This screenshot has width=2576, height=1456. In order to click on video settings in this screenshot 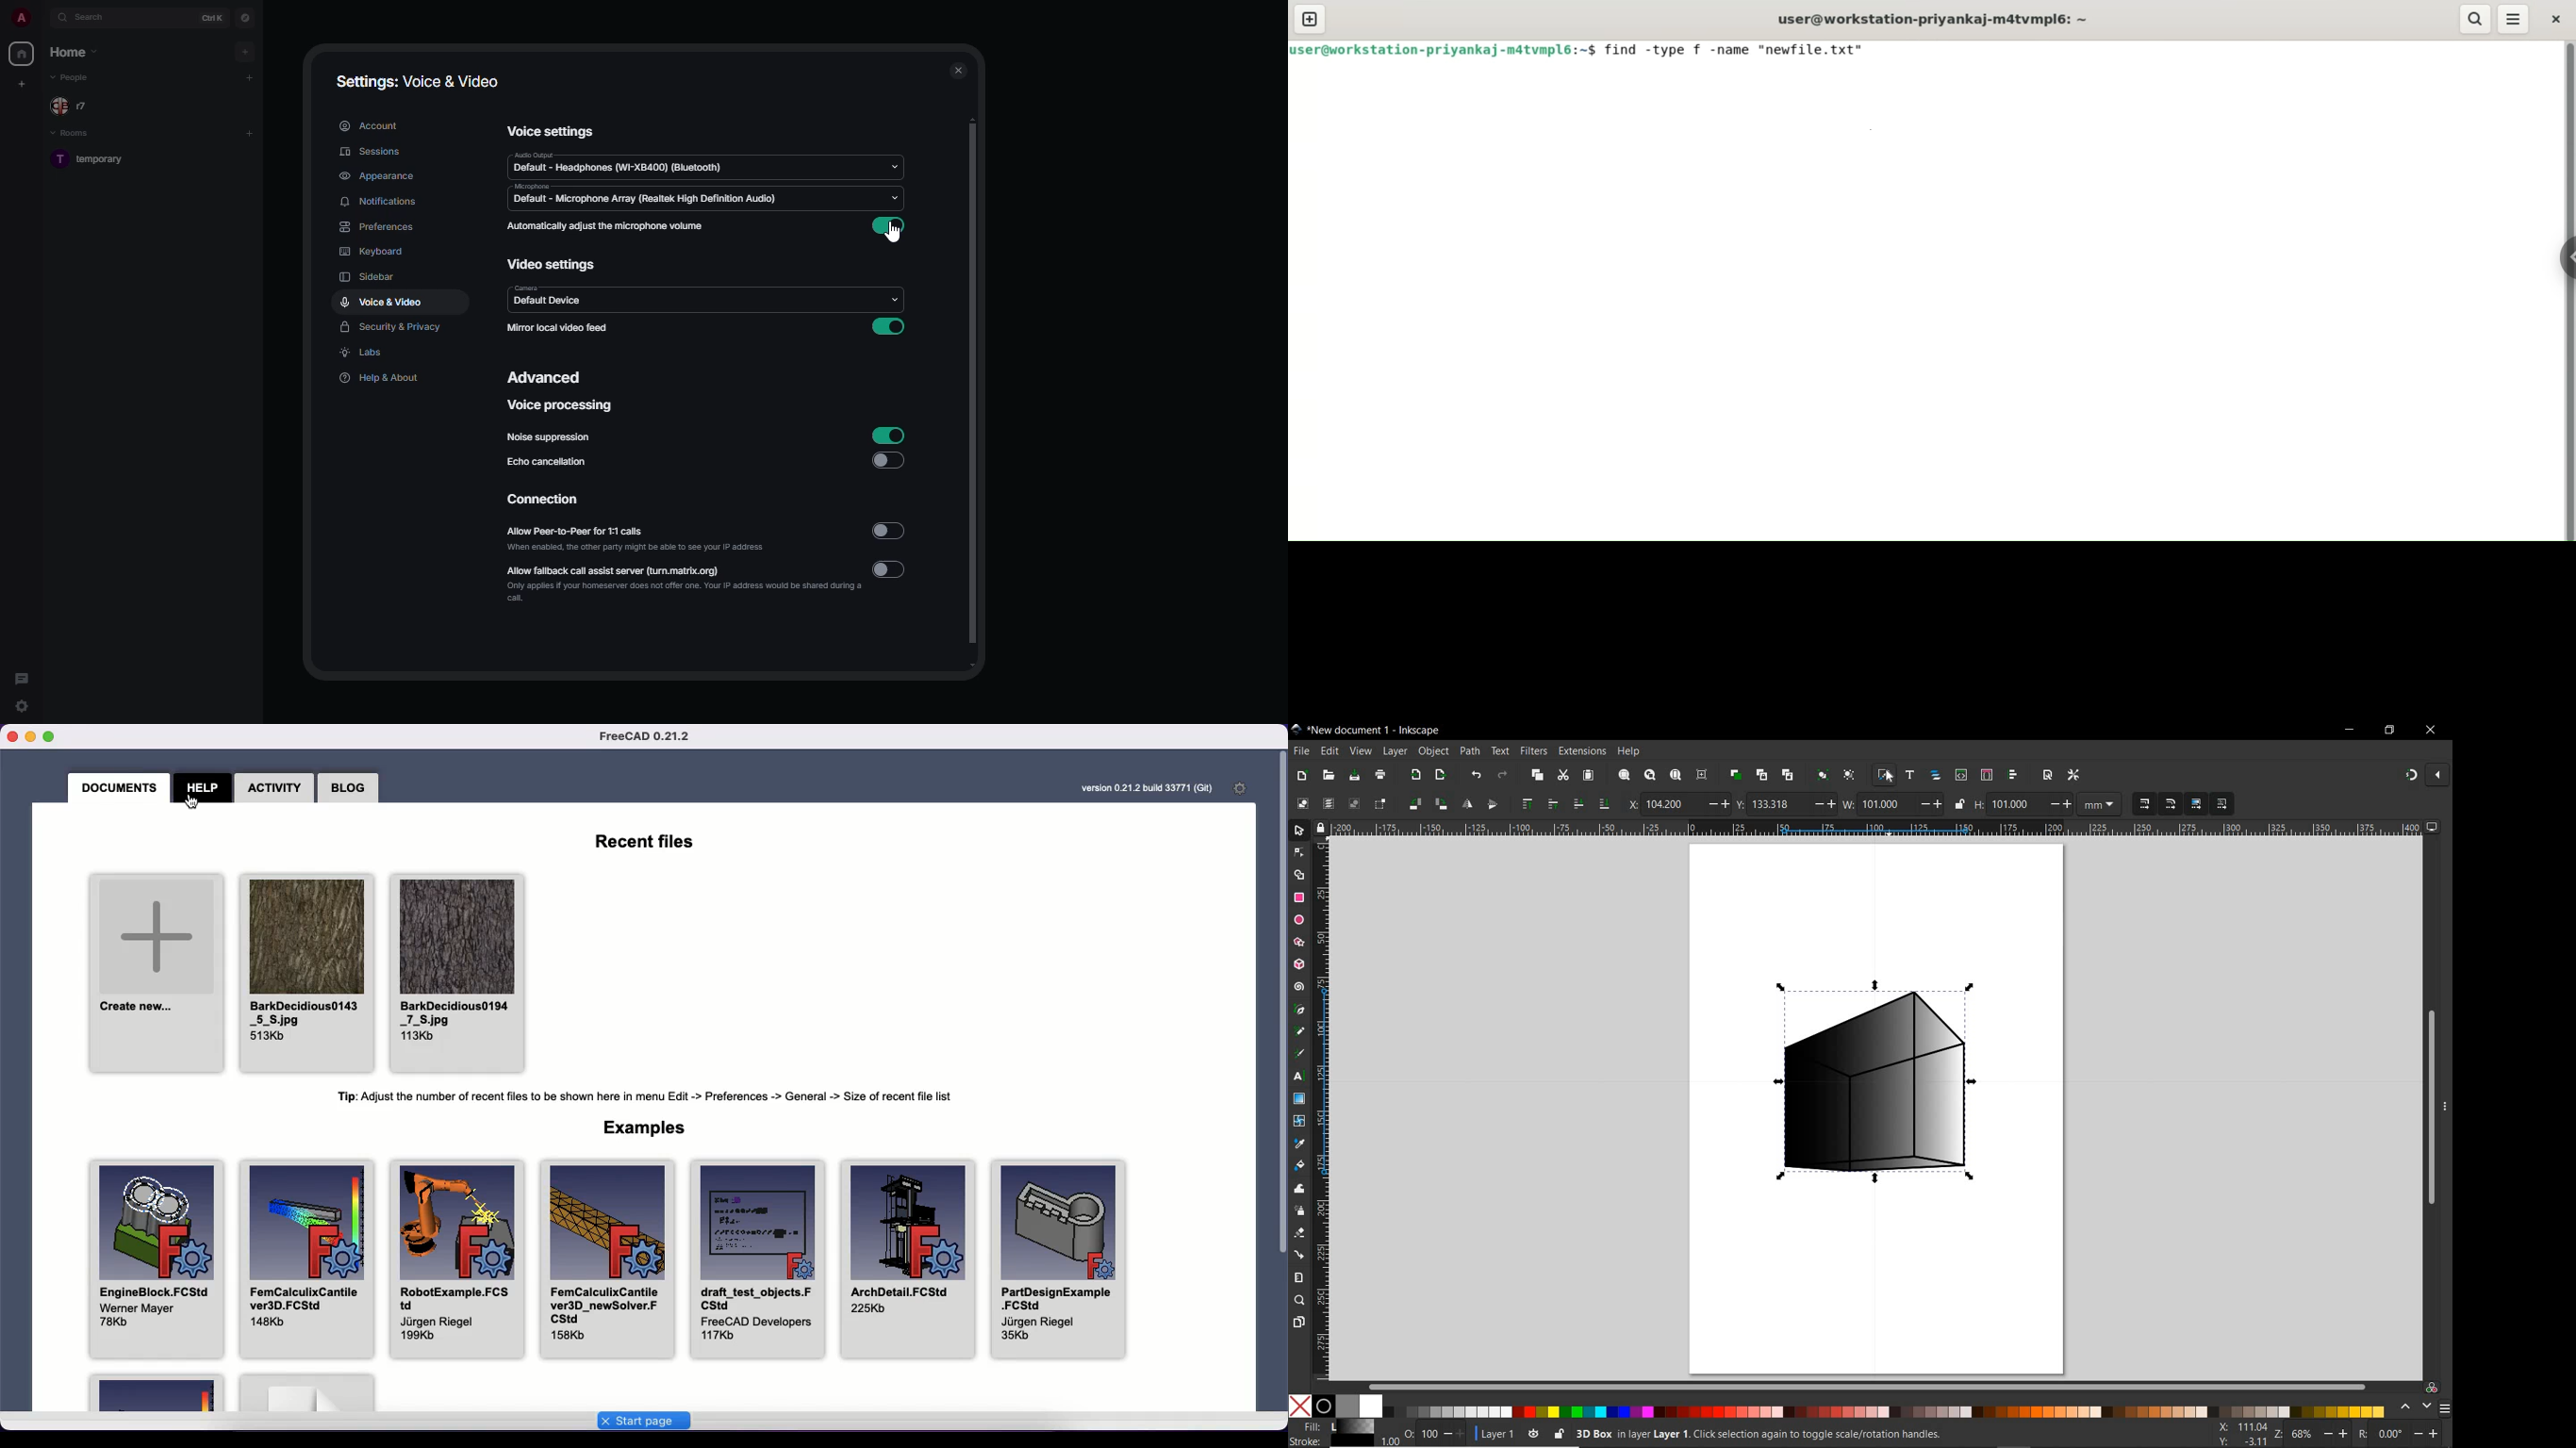, I will do `click(553, 265)`.